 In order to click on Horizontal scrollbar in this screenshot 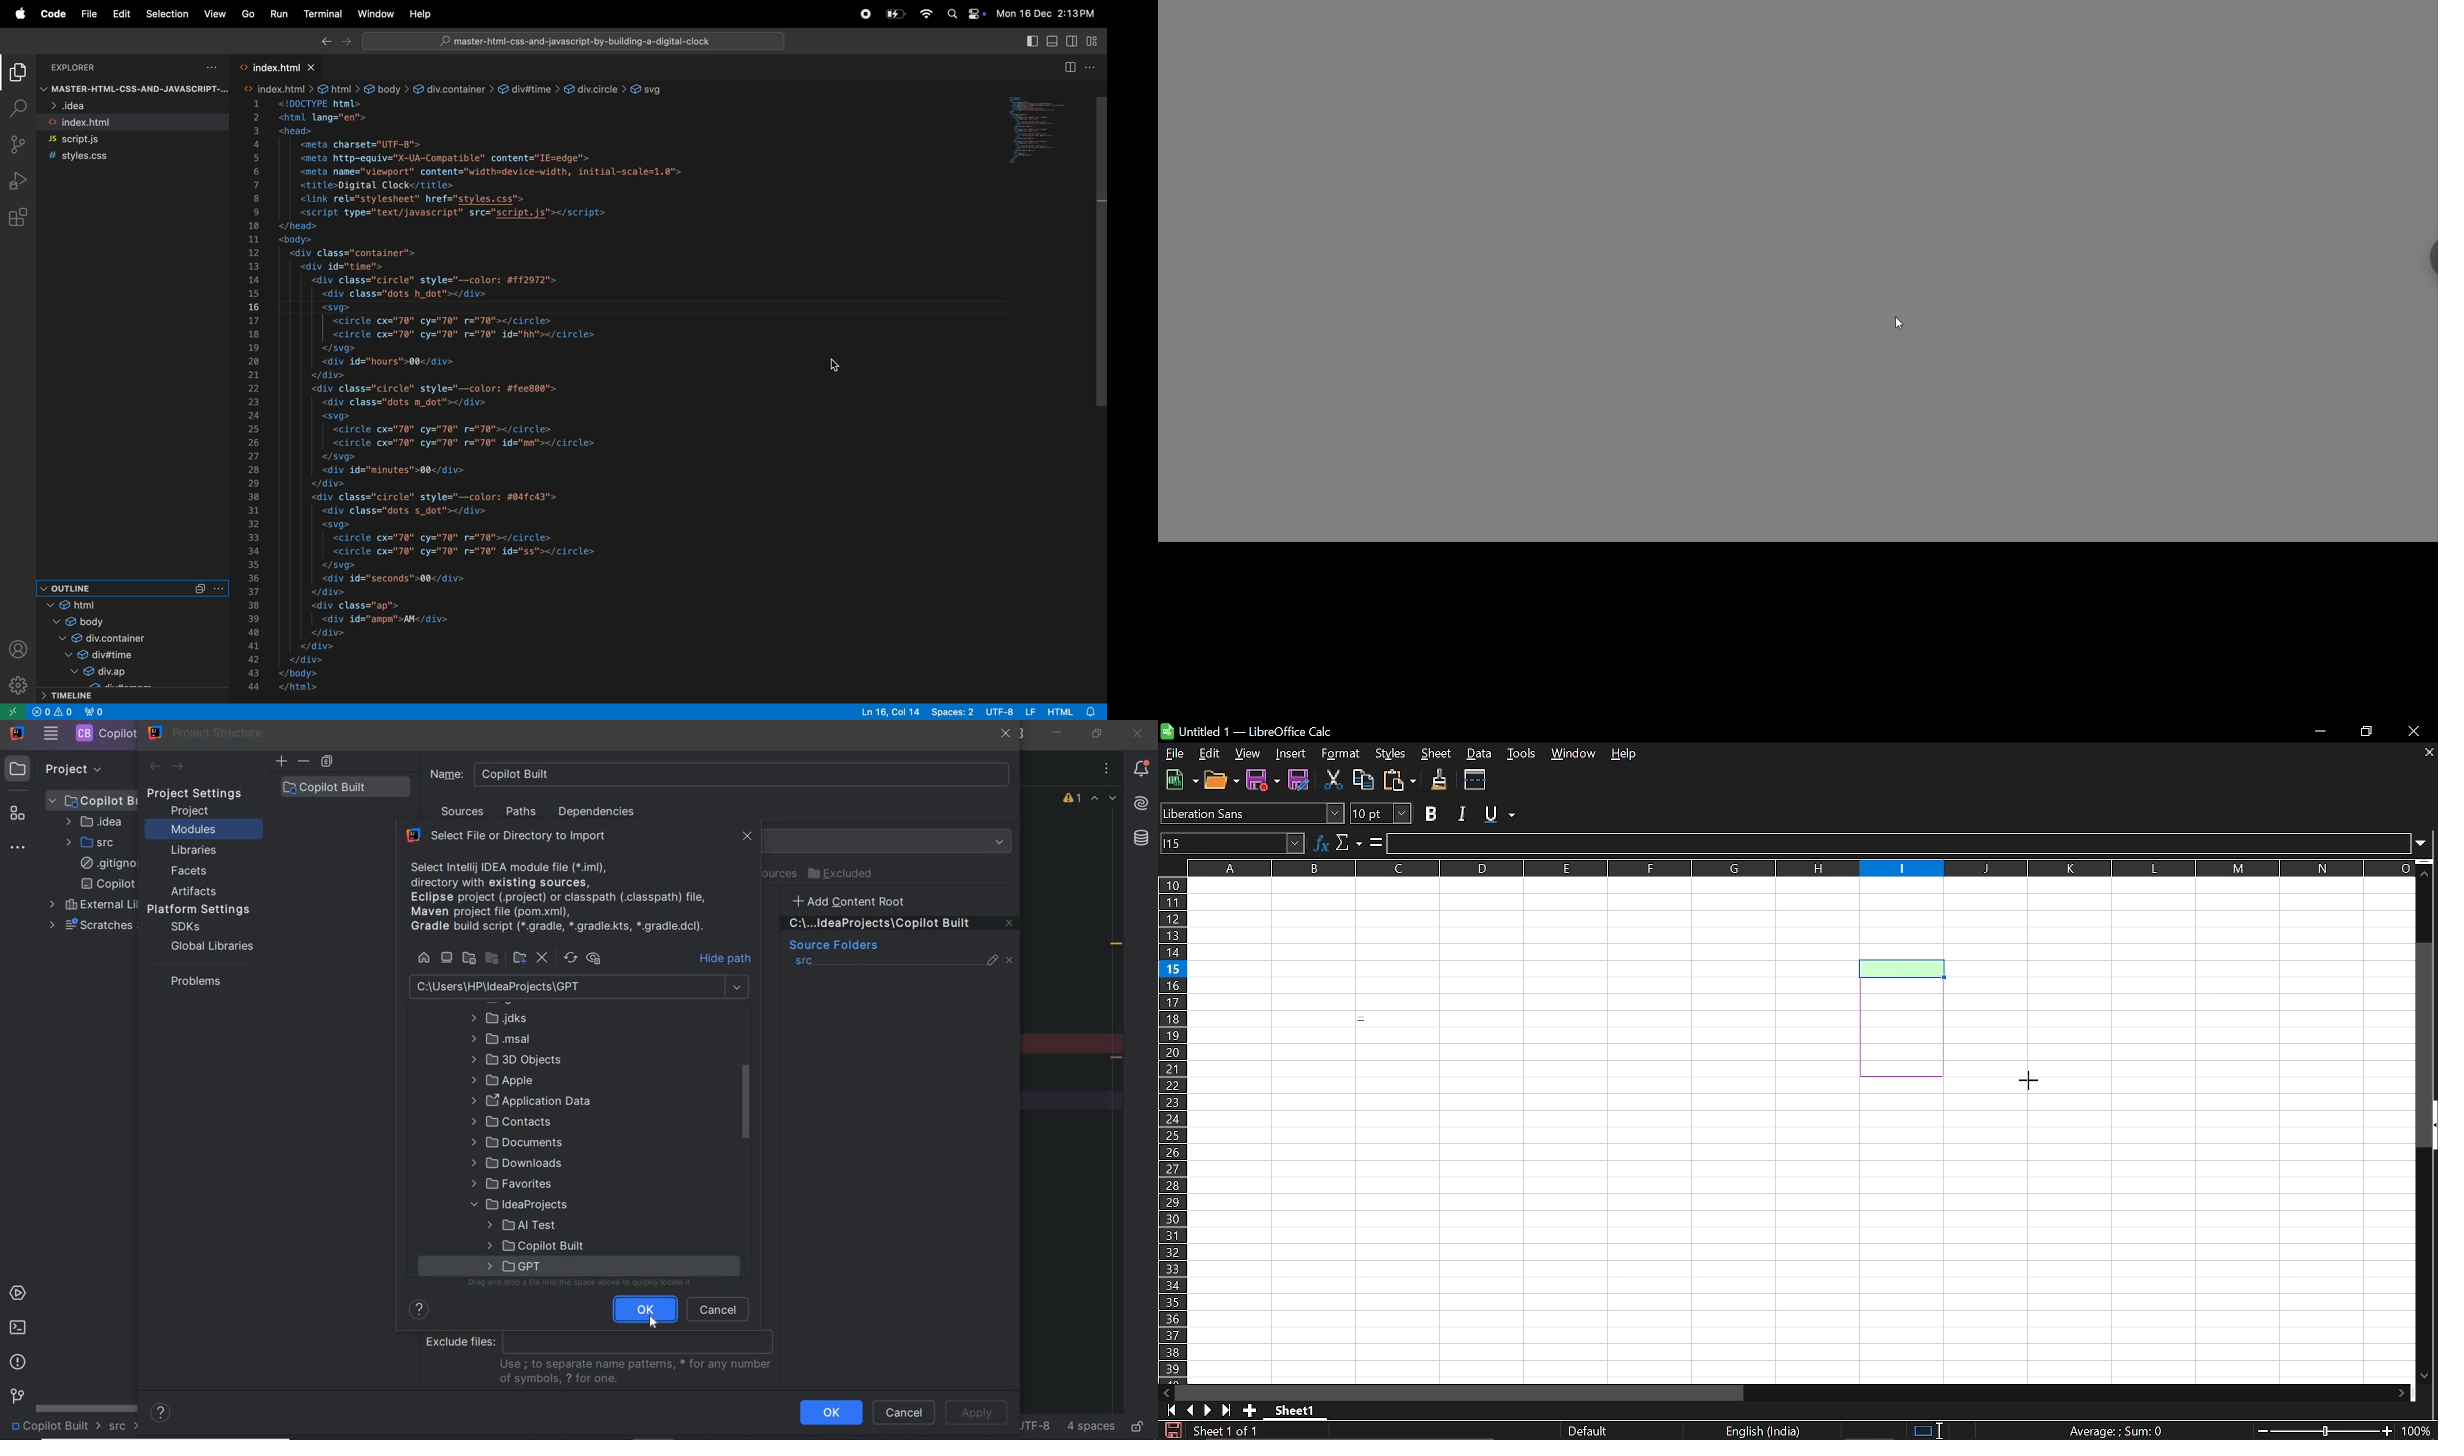, I will do `click(1464, 1392)`.